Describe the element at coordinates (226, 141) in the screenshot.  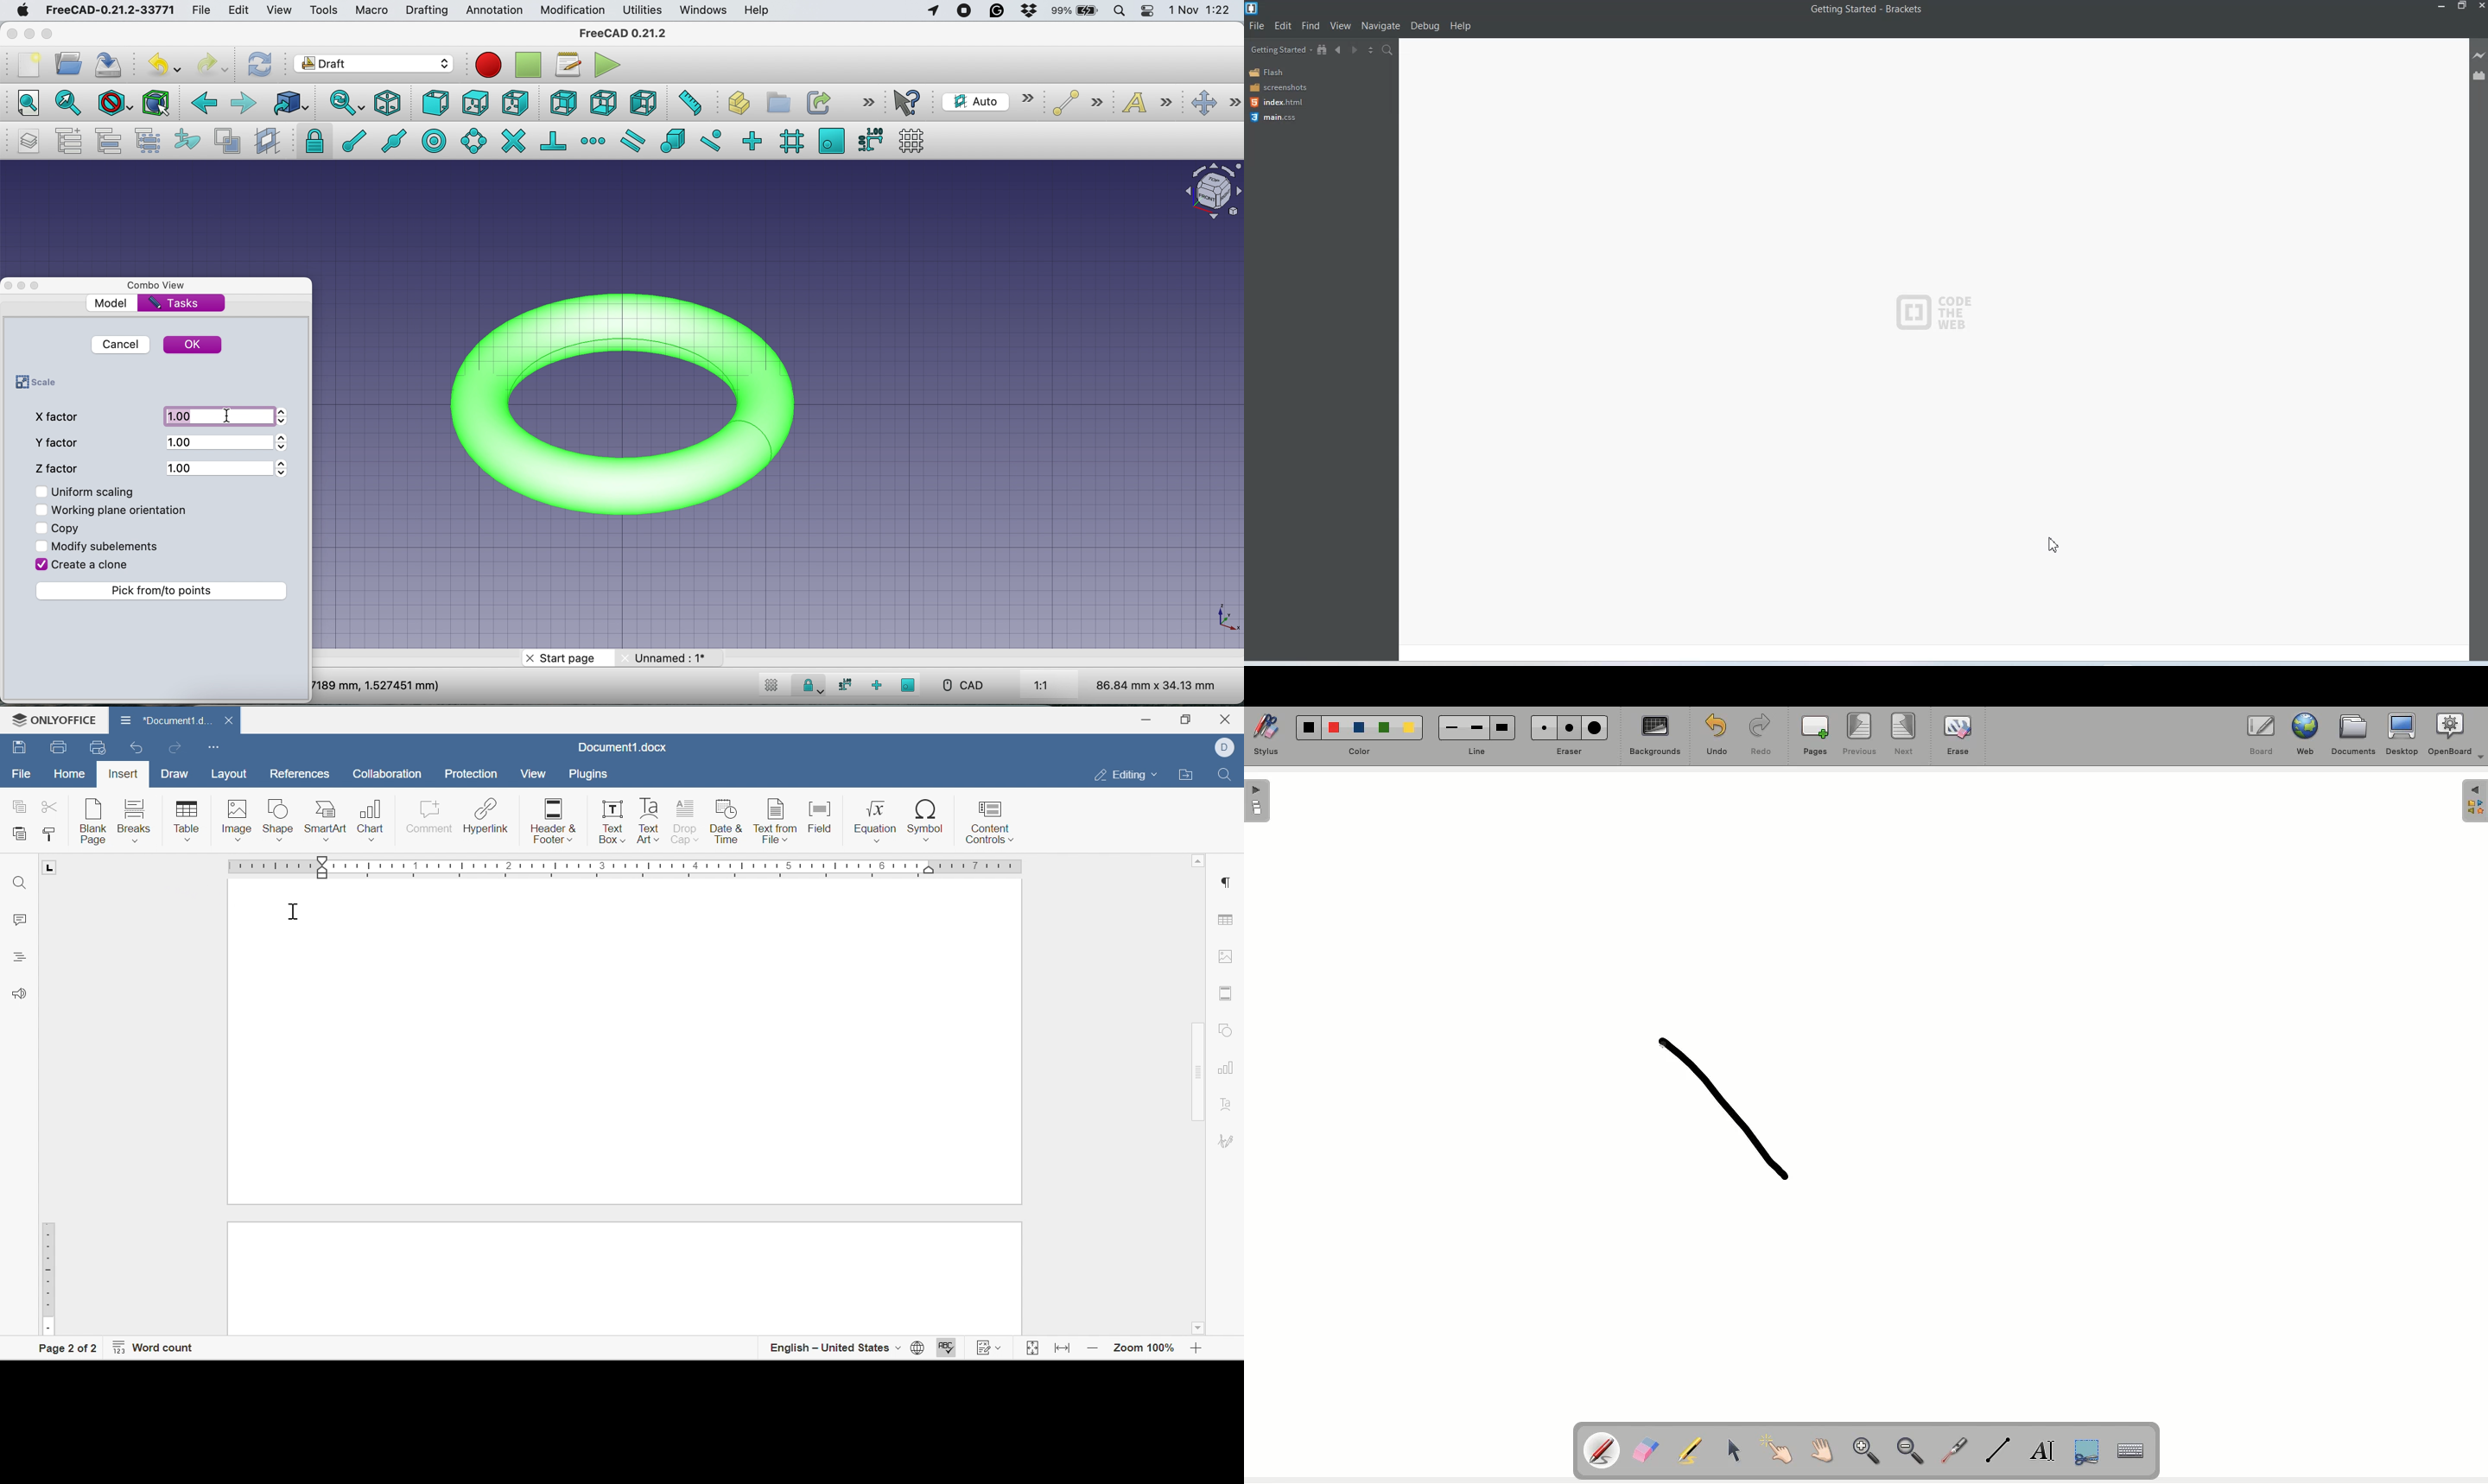
I see `toggle normal/wireframe display` at that location.